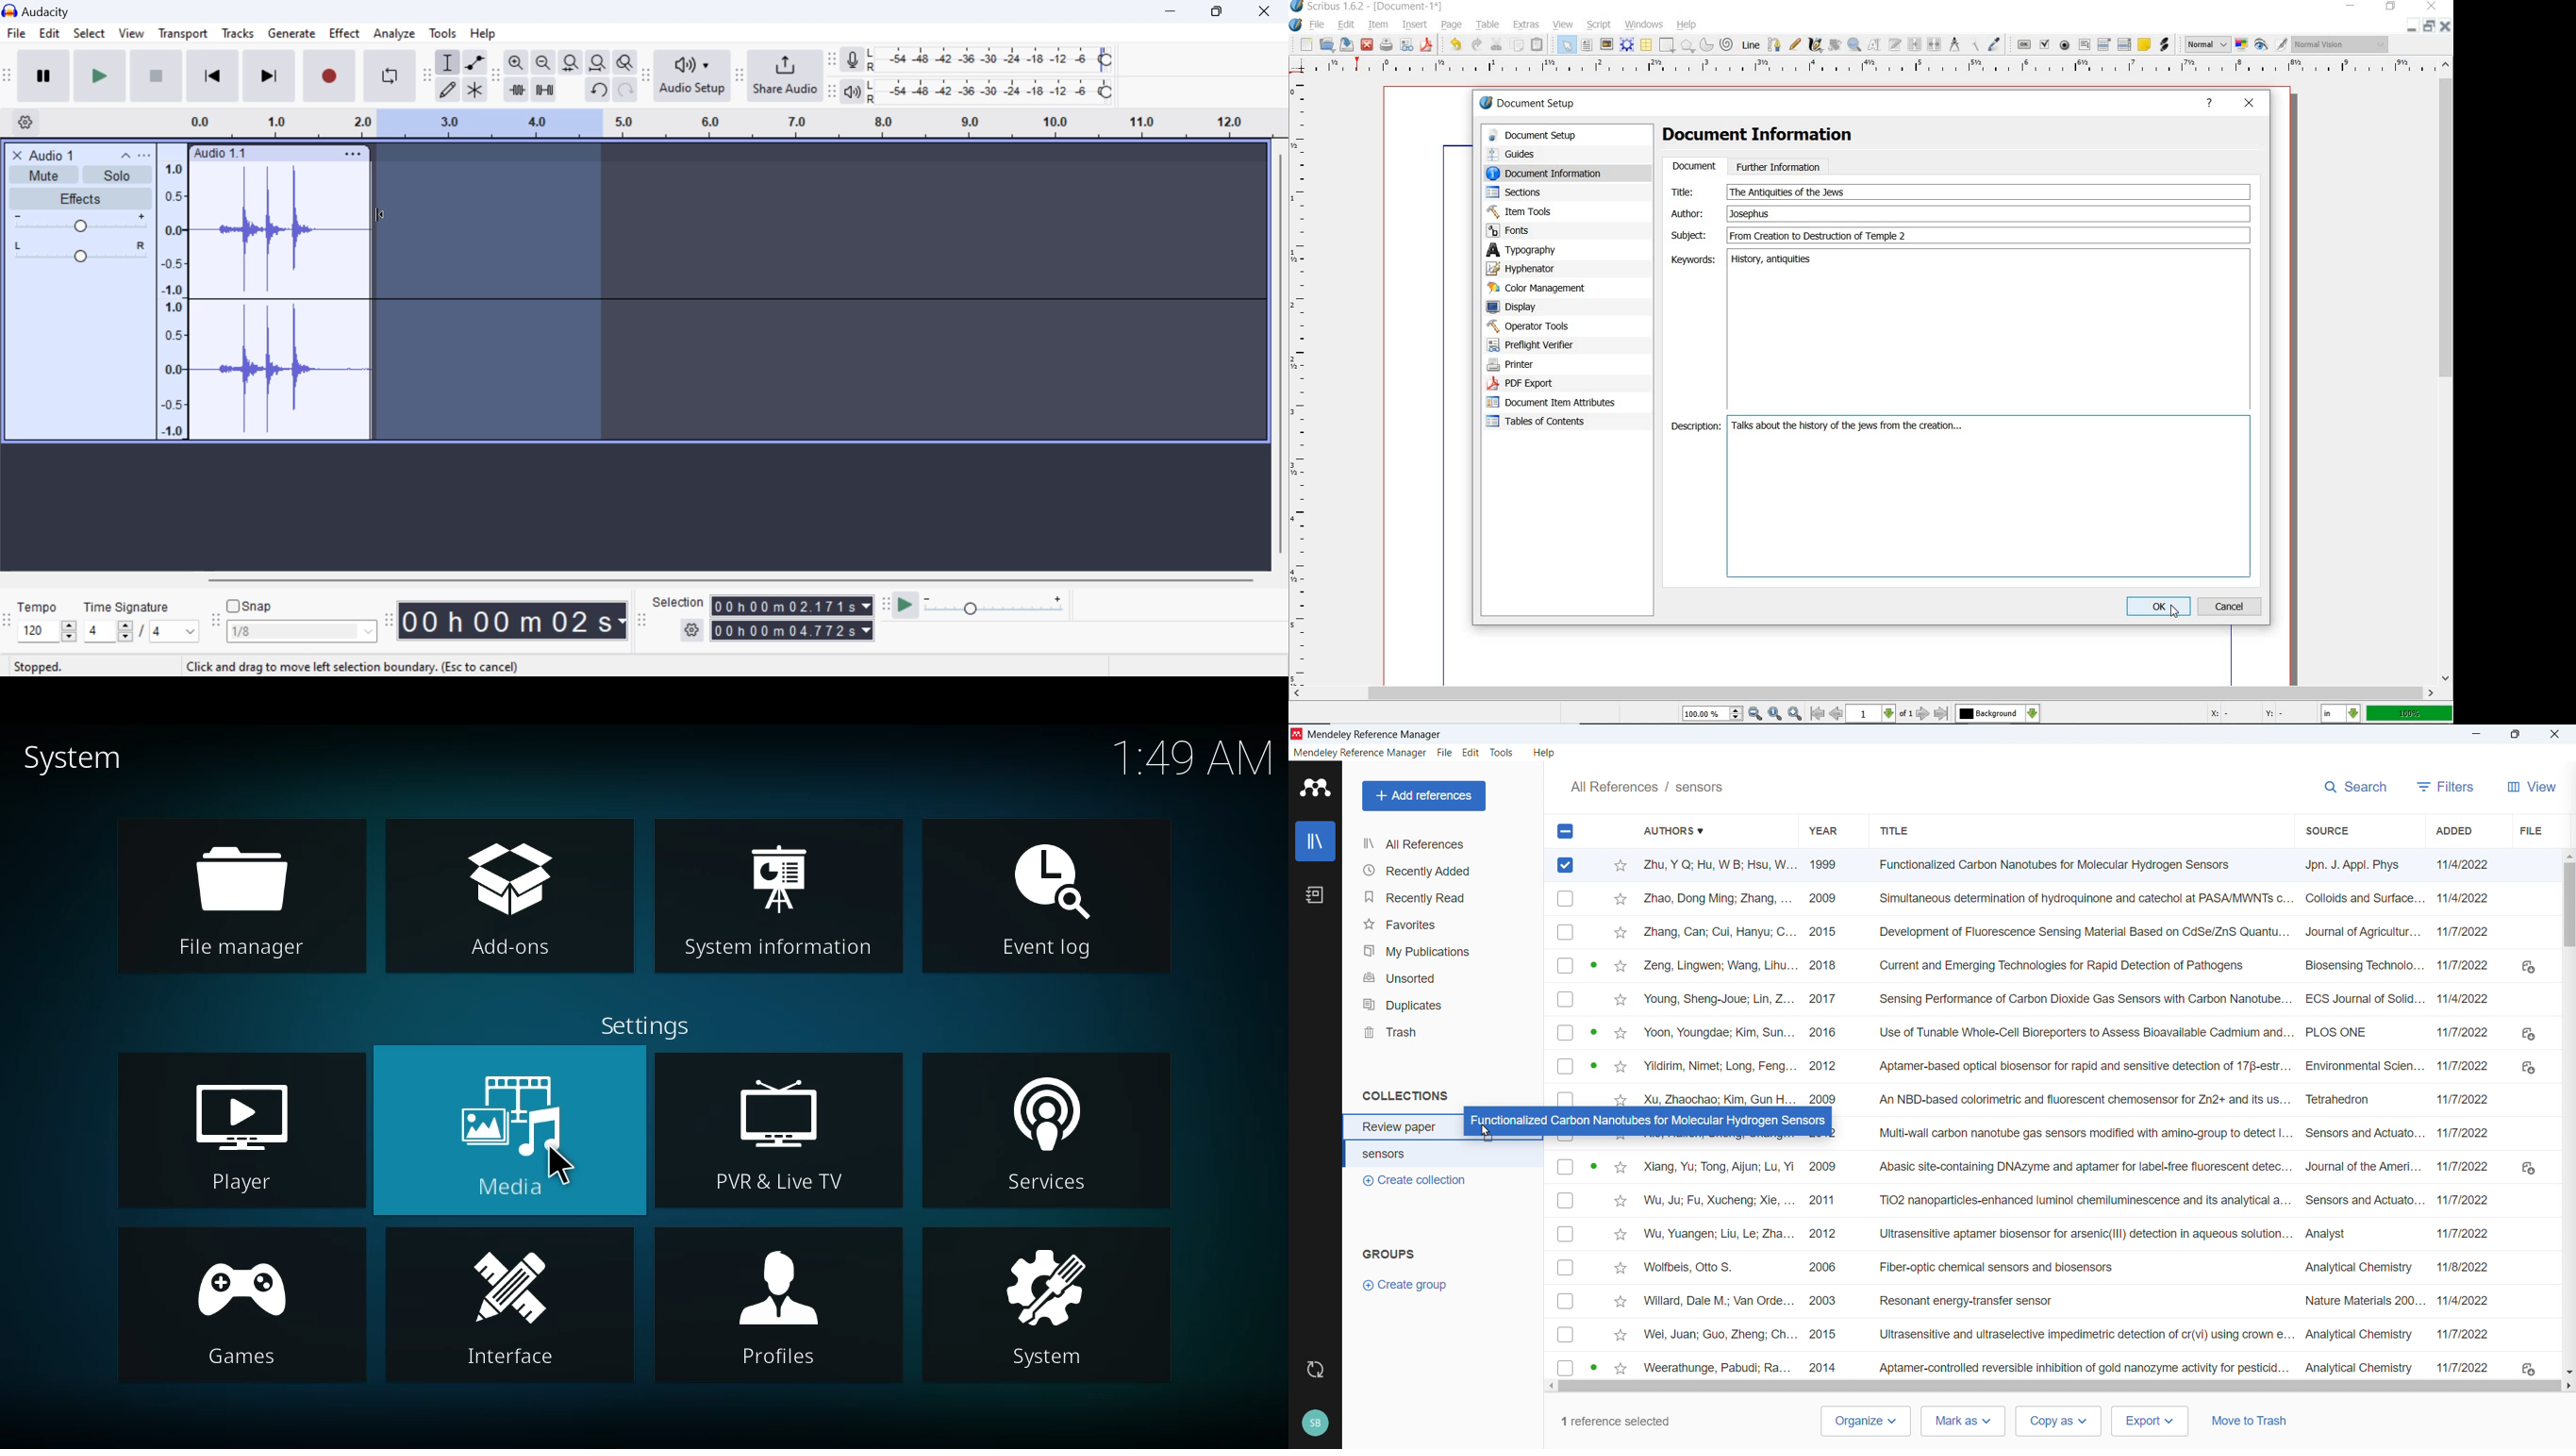 The height and width of the screenshot is (1456, 2576). What do you see at coordinates (1593, 1165) in the screenshot?
I see `PDF available` at bounding box center [1593, 1165].